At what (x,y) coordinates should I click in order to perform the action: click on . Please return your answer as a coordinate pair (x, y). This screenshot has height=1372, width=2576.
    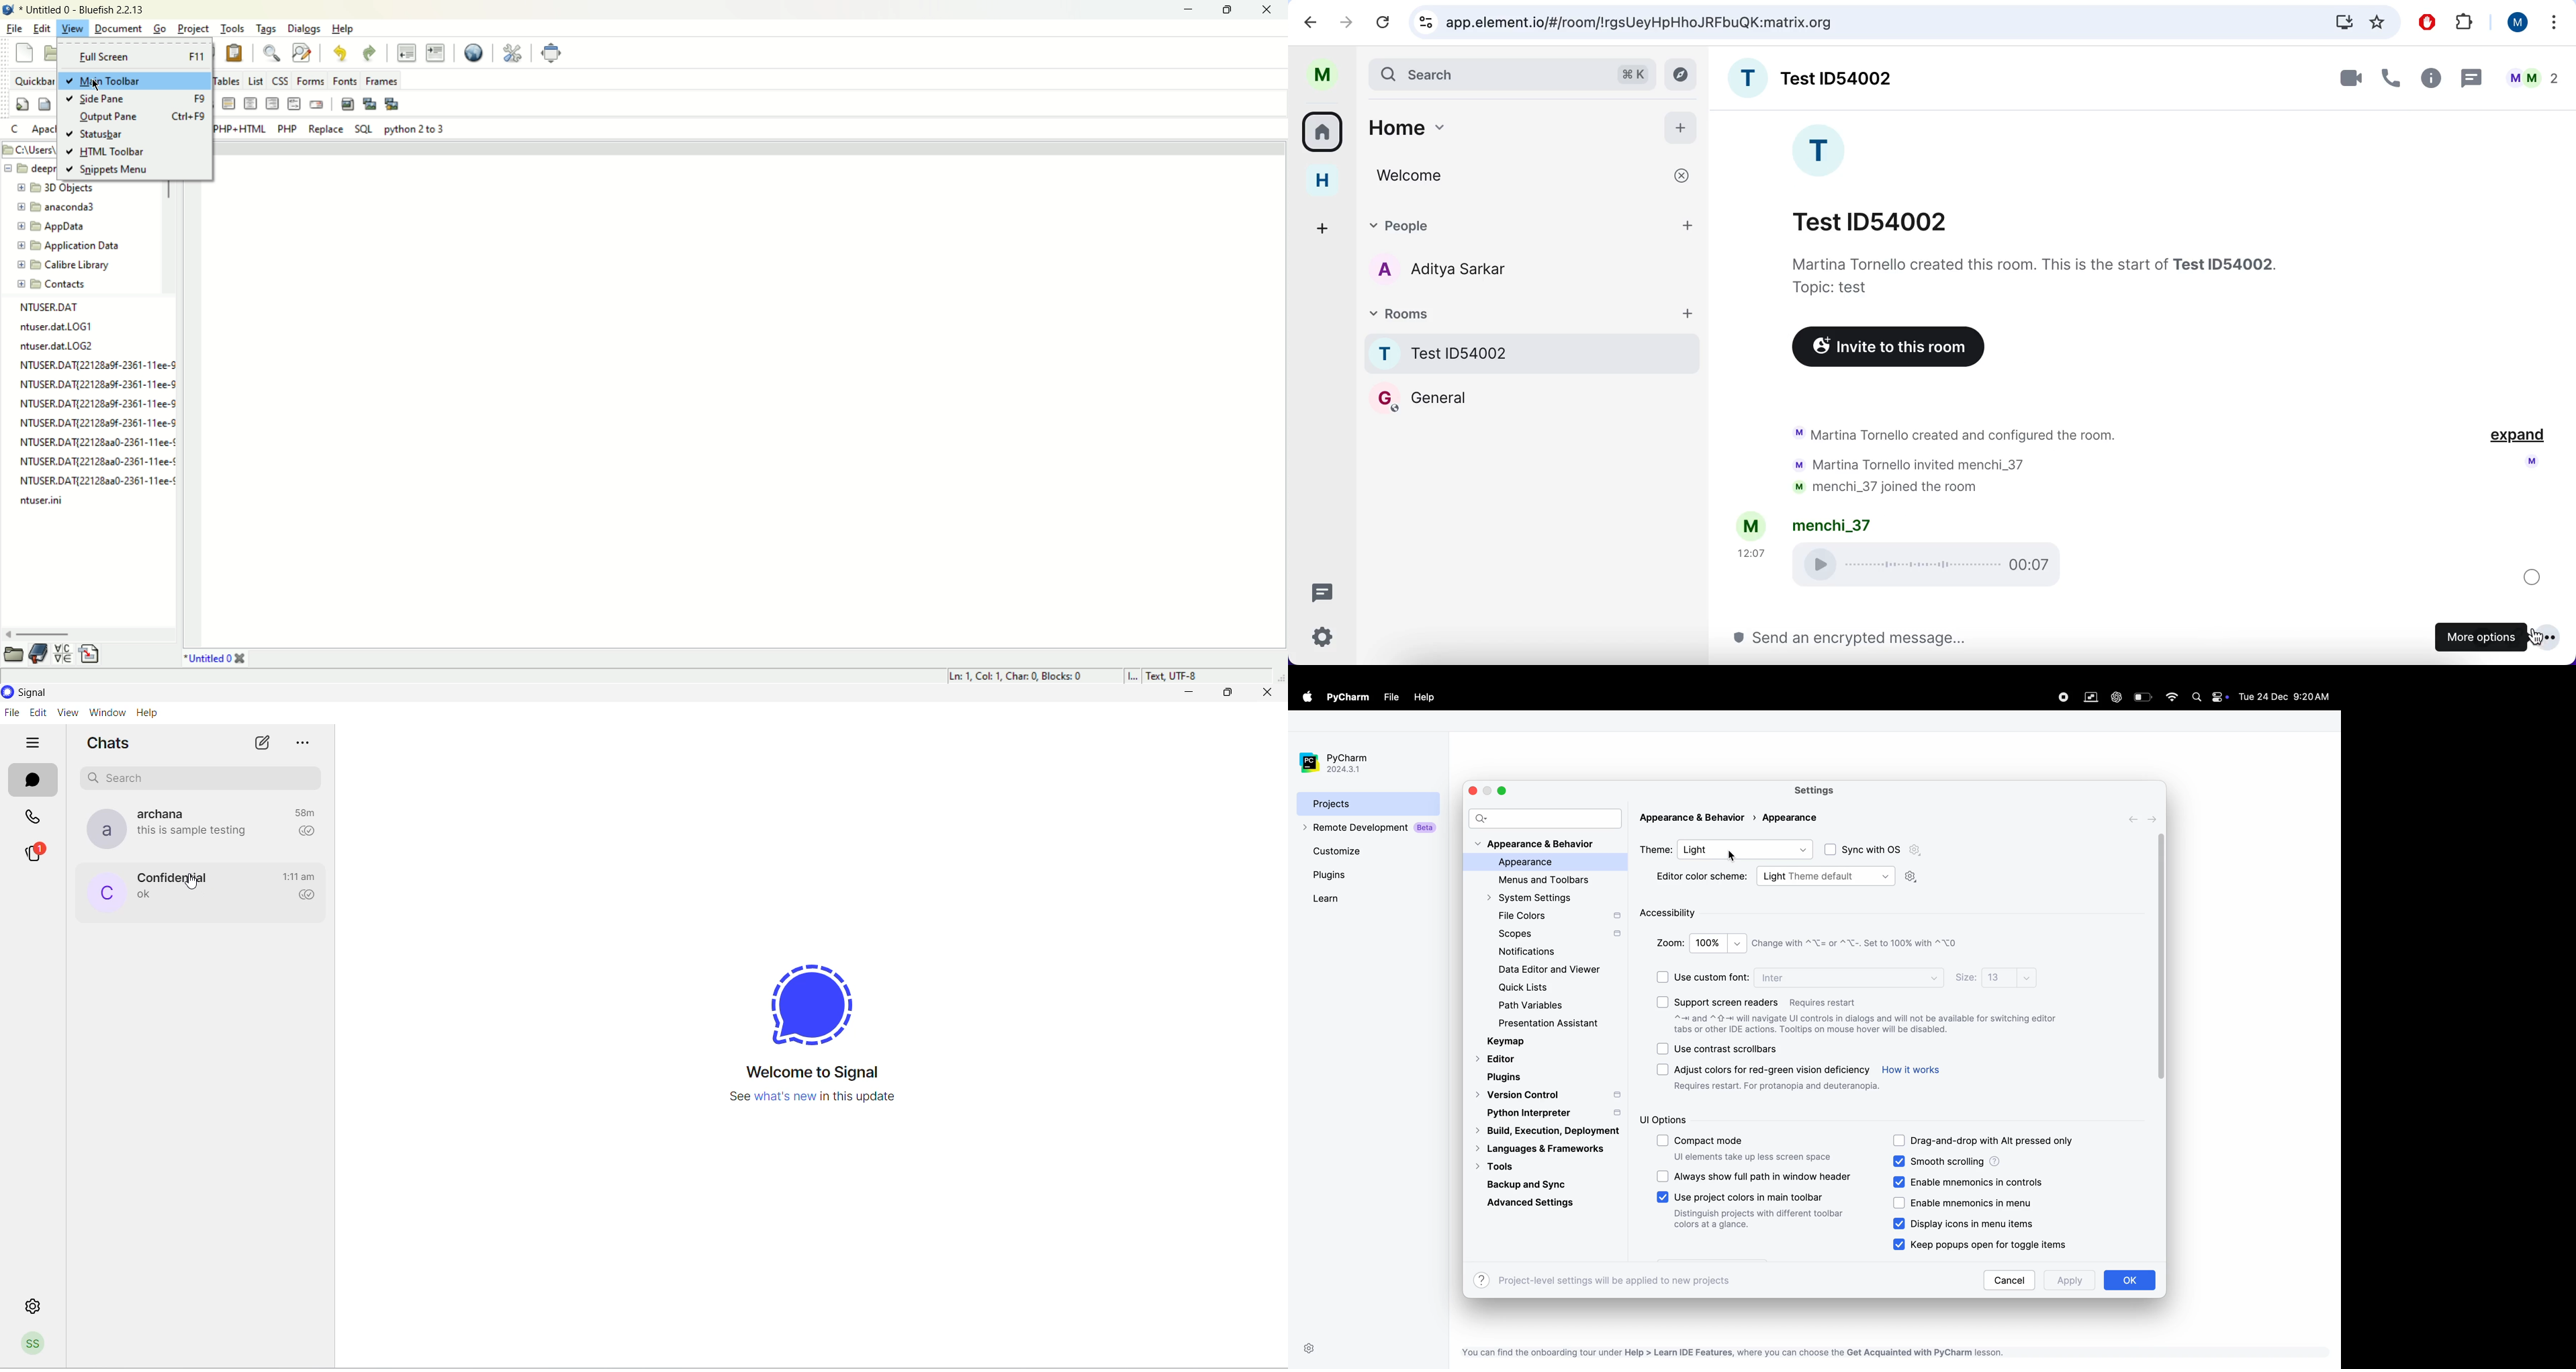
    Looking at the image, I should click on (2430, 78).